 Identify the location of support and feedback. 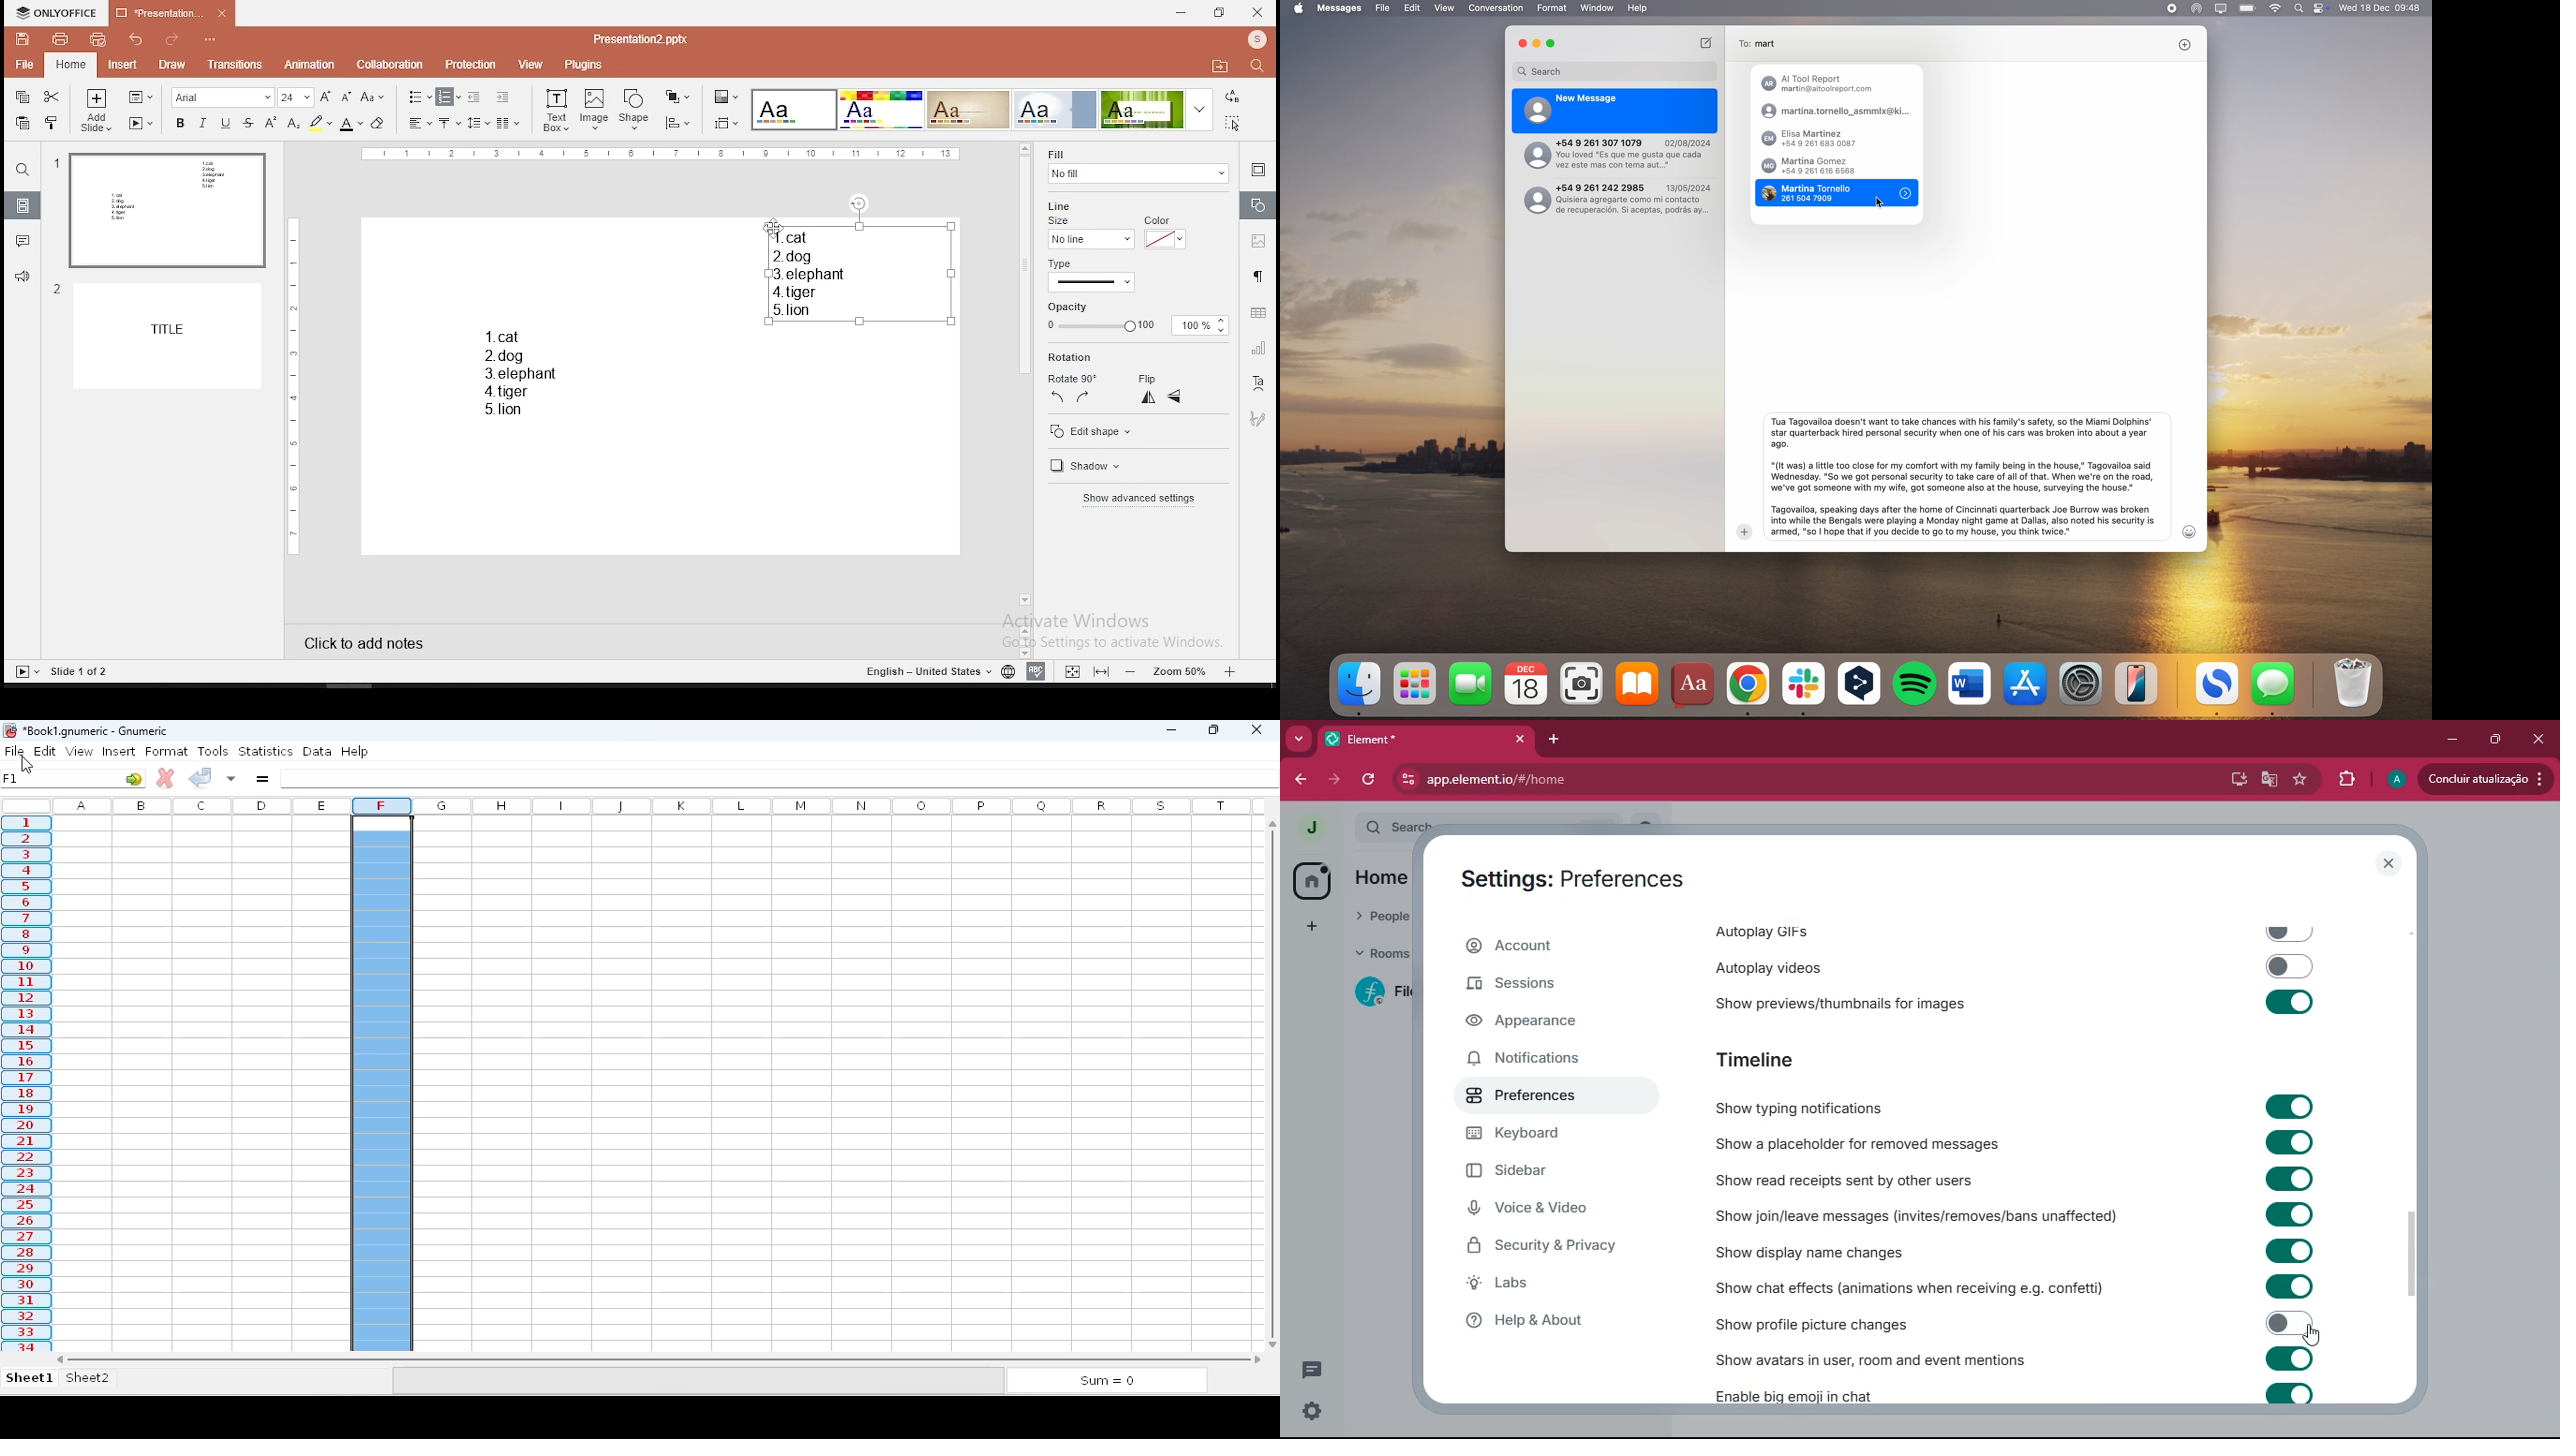
(23, 278).